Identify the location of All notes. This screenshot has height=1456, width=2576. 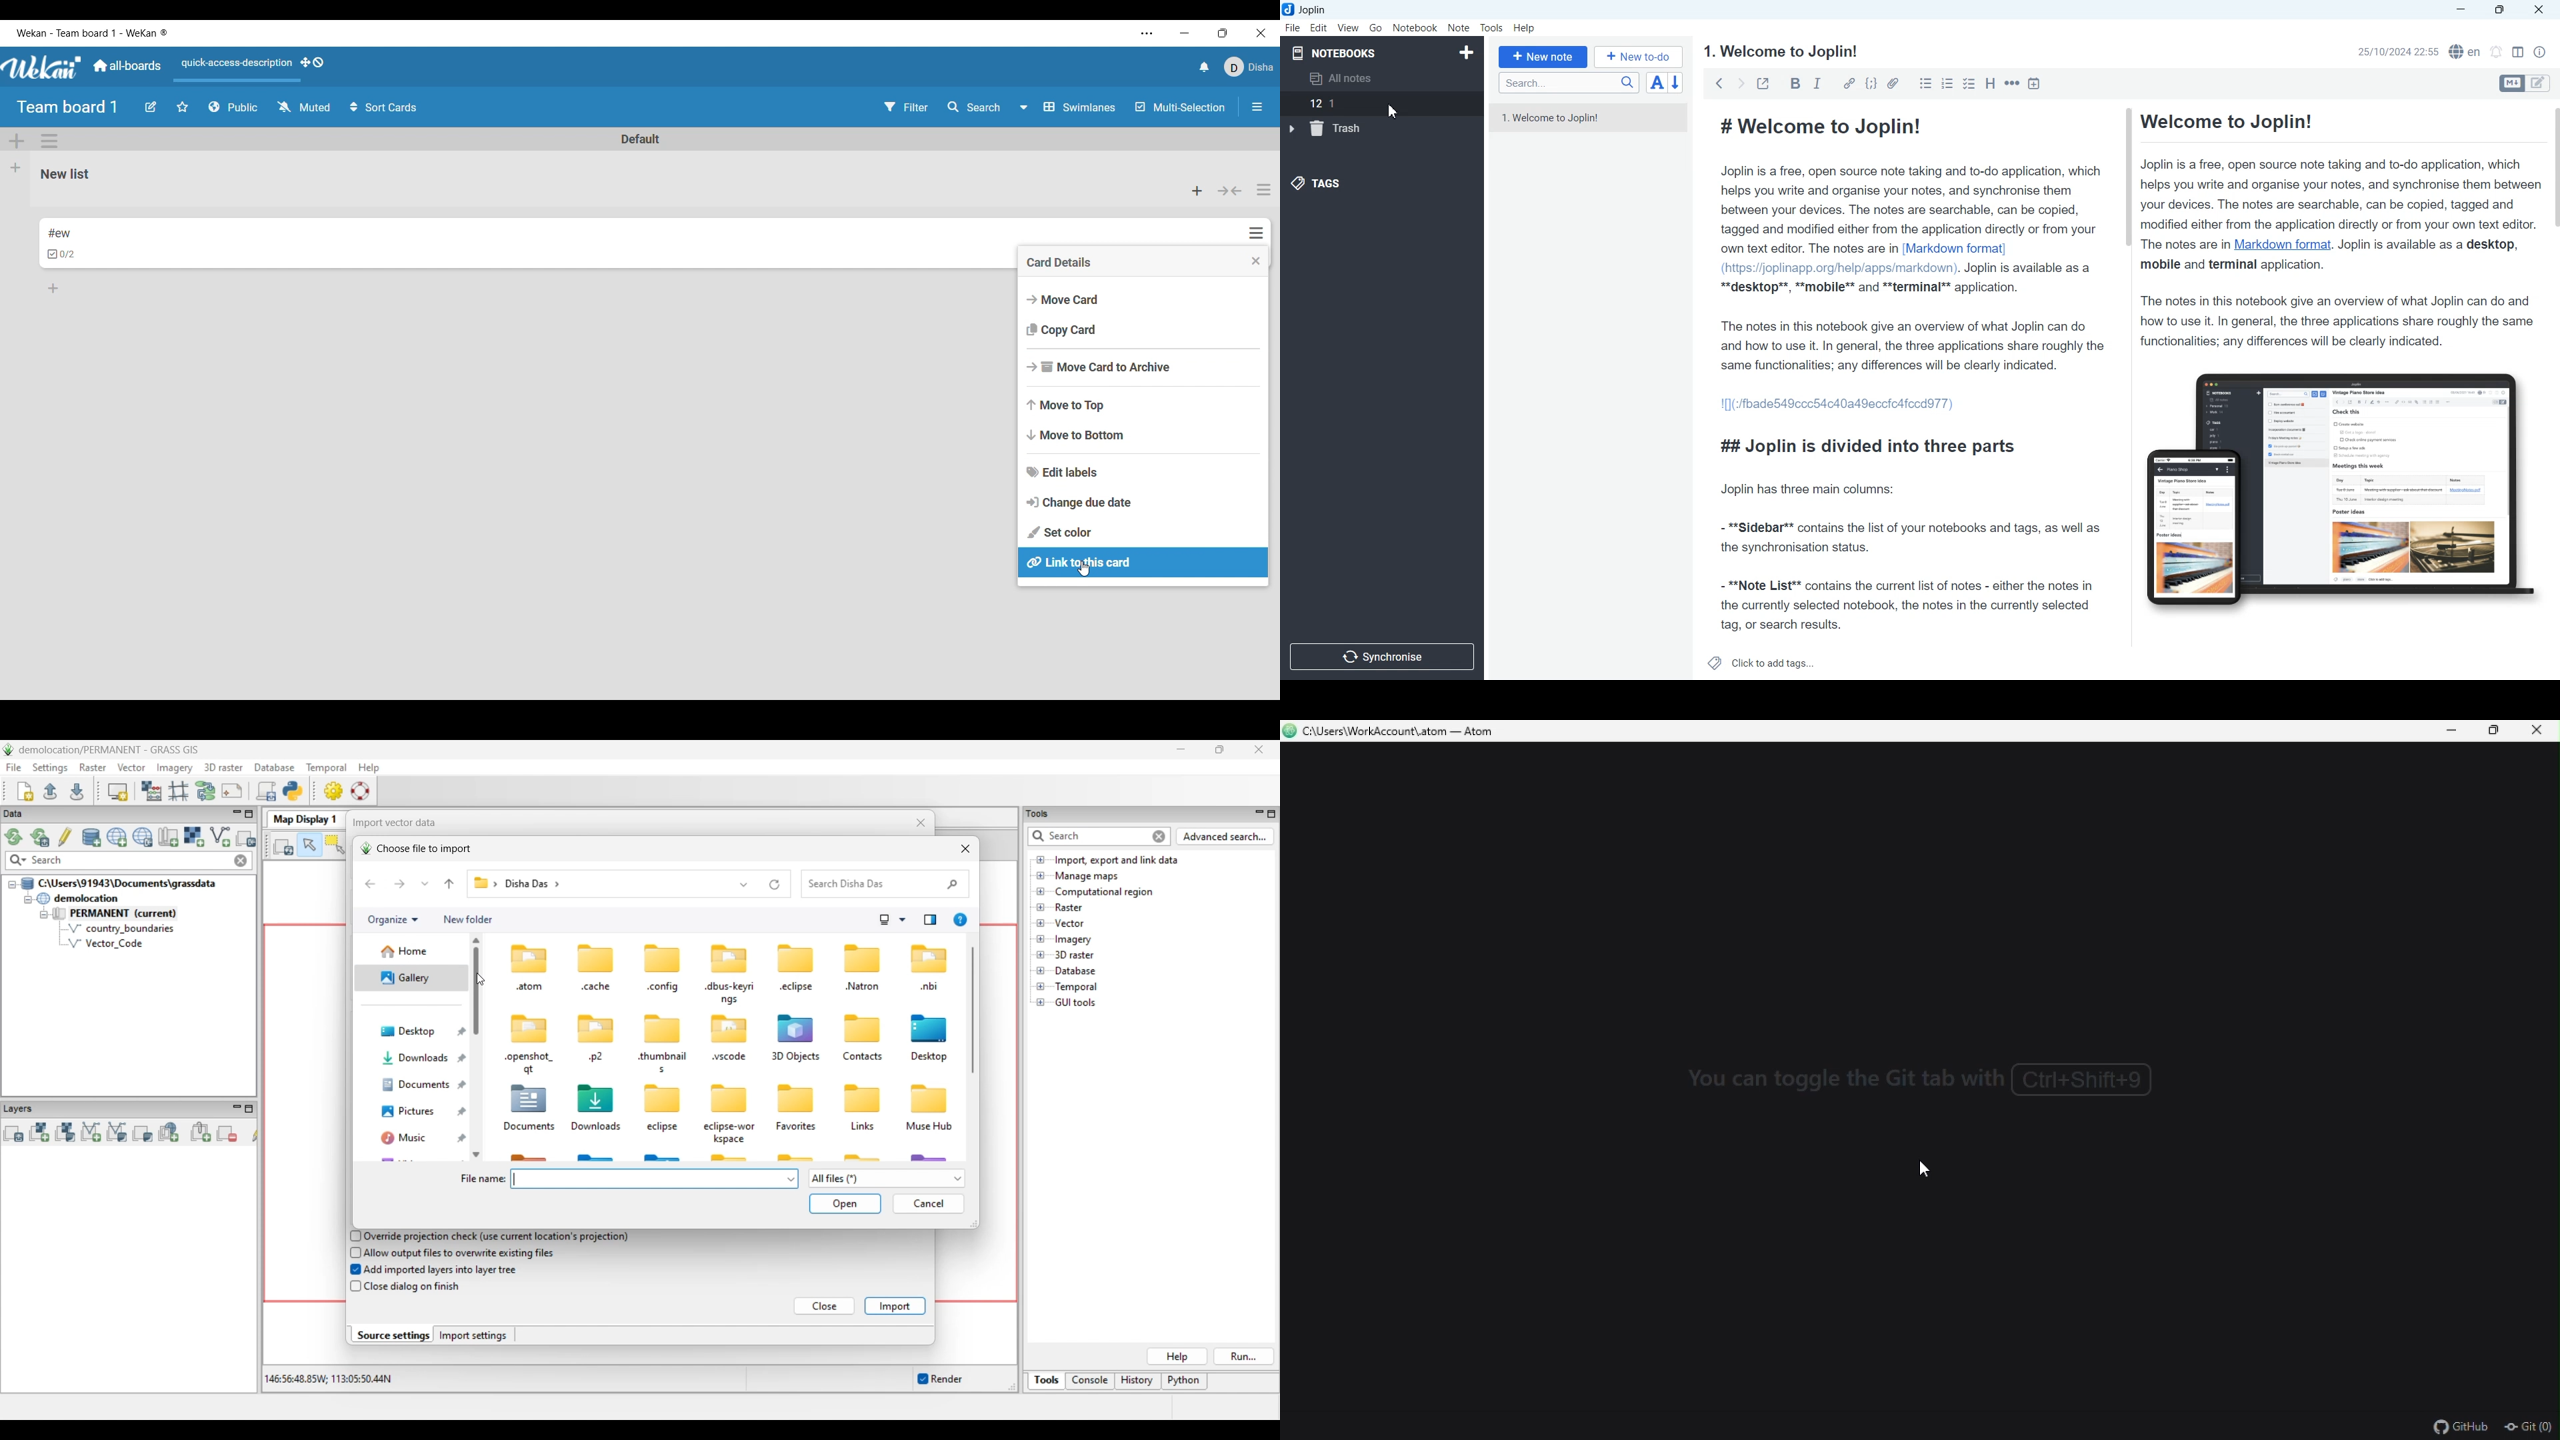
(1381, 78).